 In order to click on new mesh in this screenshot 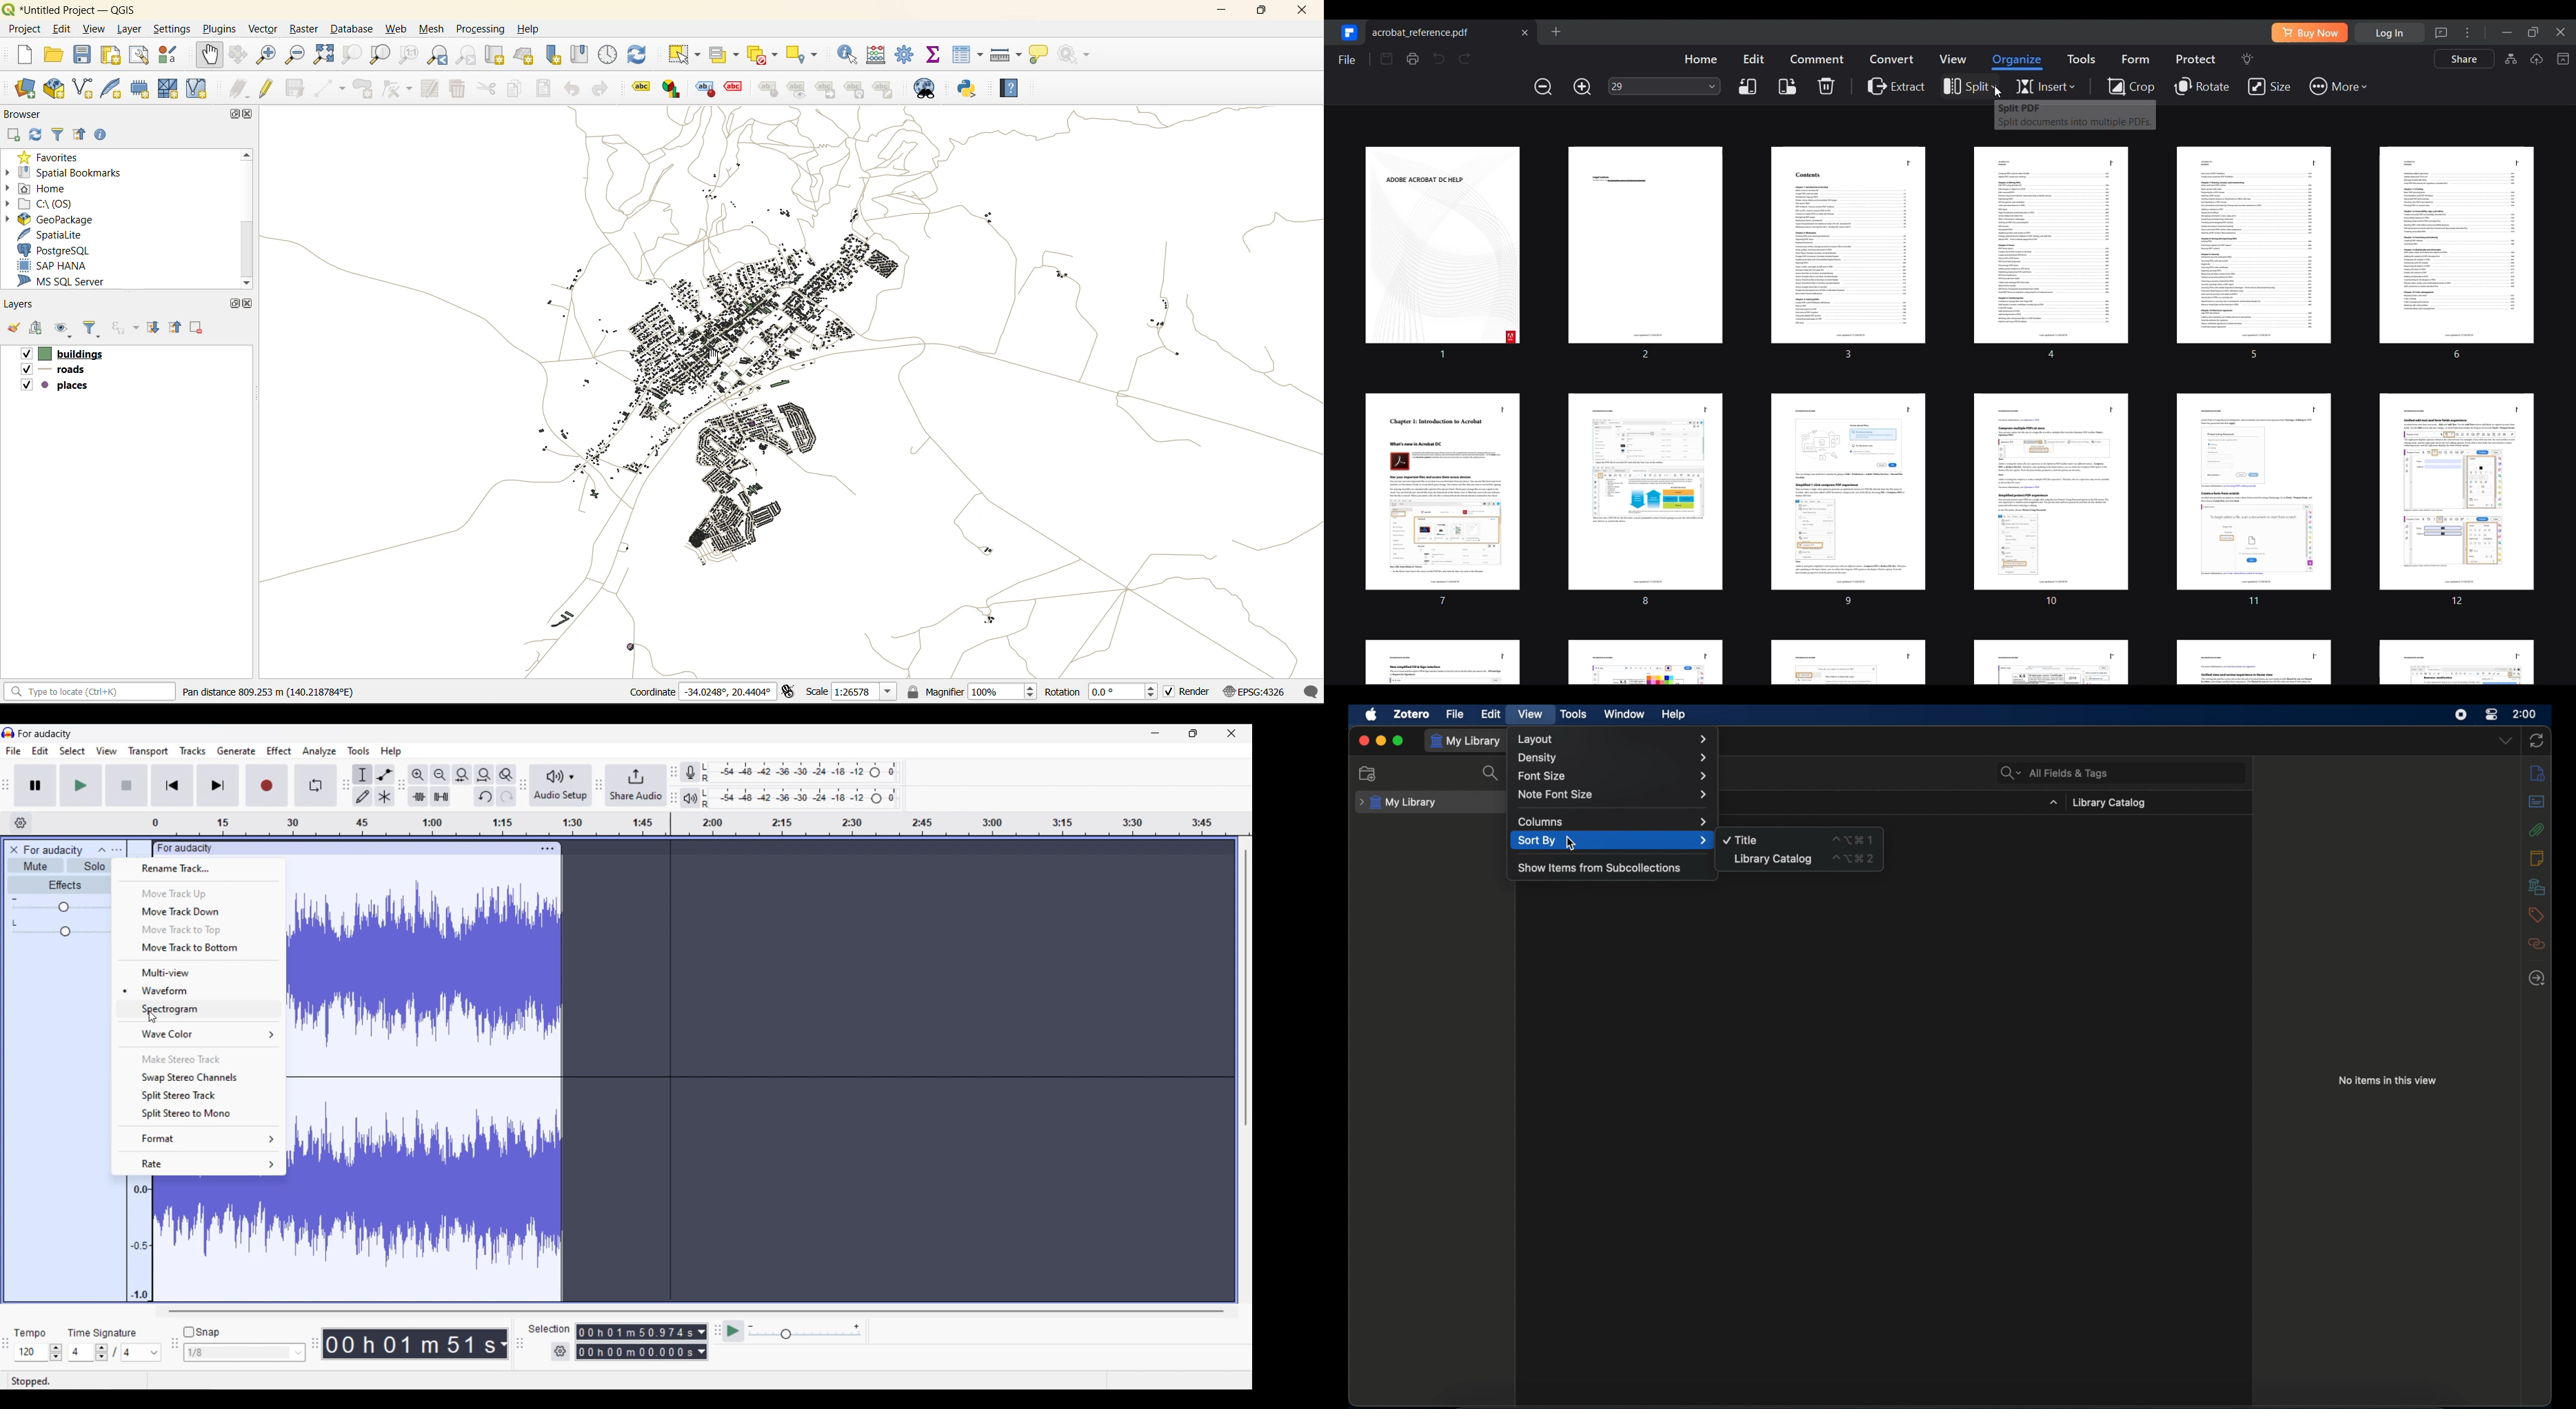, I will do `click(170, 88)`.